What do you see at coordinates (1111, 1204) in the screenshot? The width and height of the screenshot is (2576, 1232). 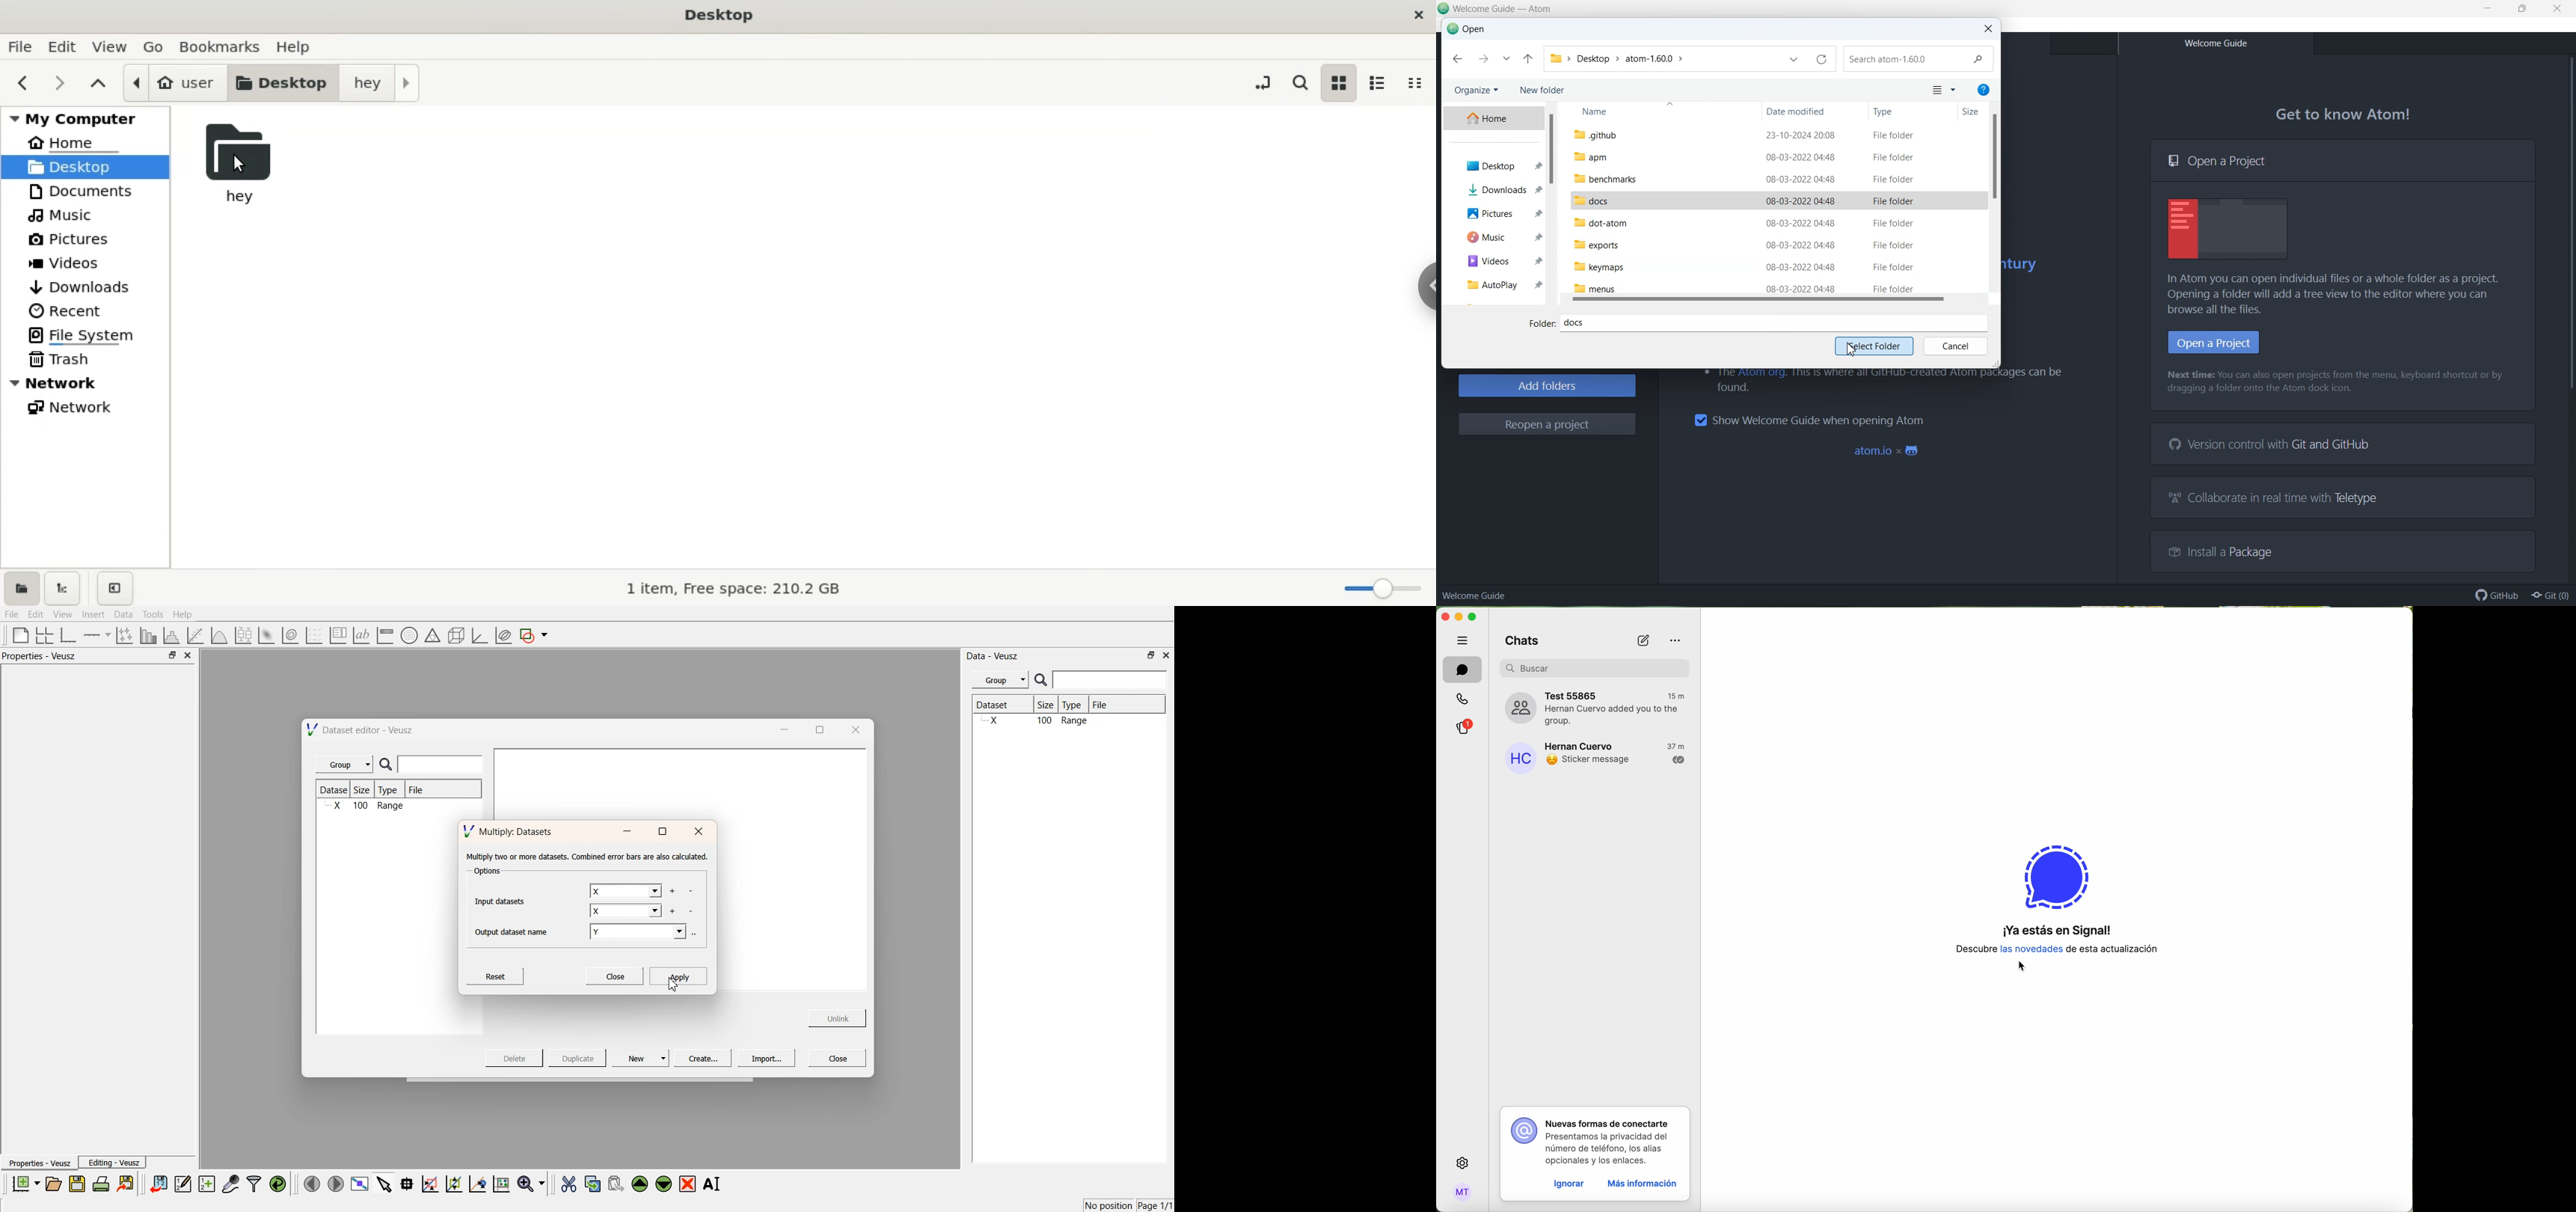 I see `No position` at bounding box center [1111, 1204].